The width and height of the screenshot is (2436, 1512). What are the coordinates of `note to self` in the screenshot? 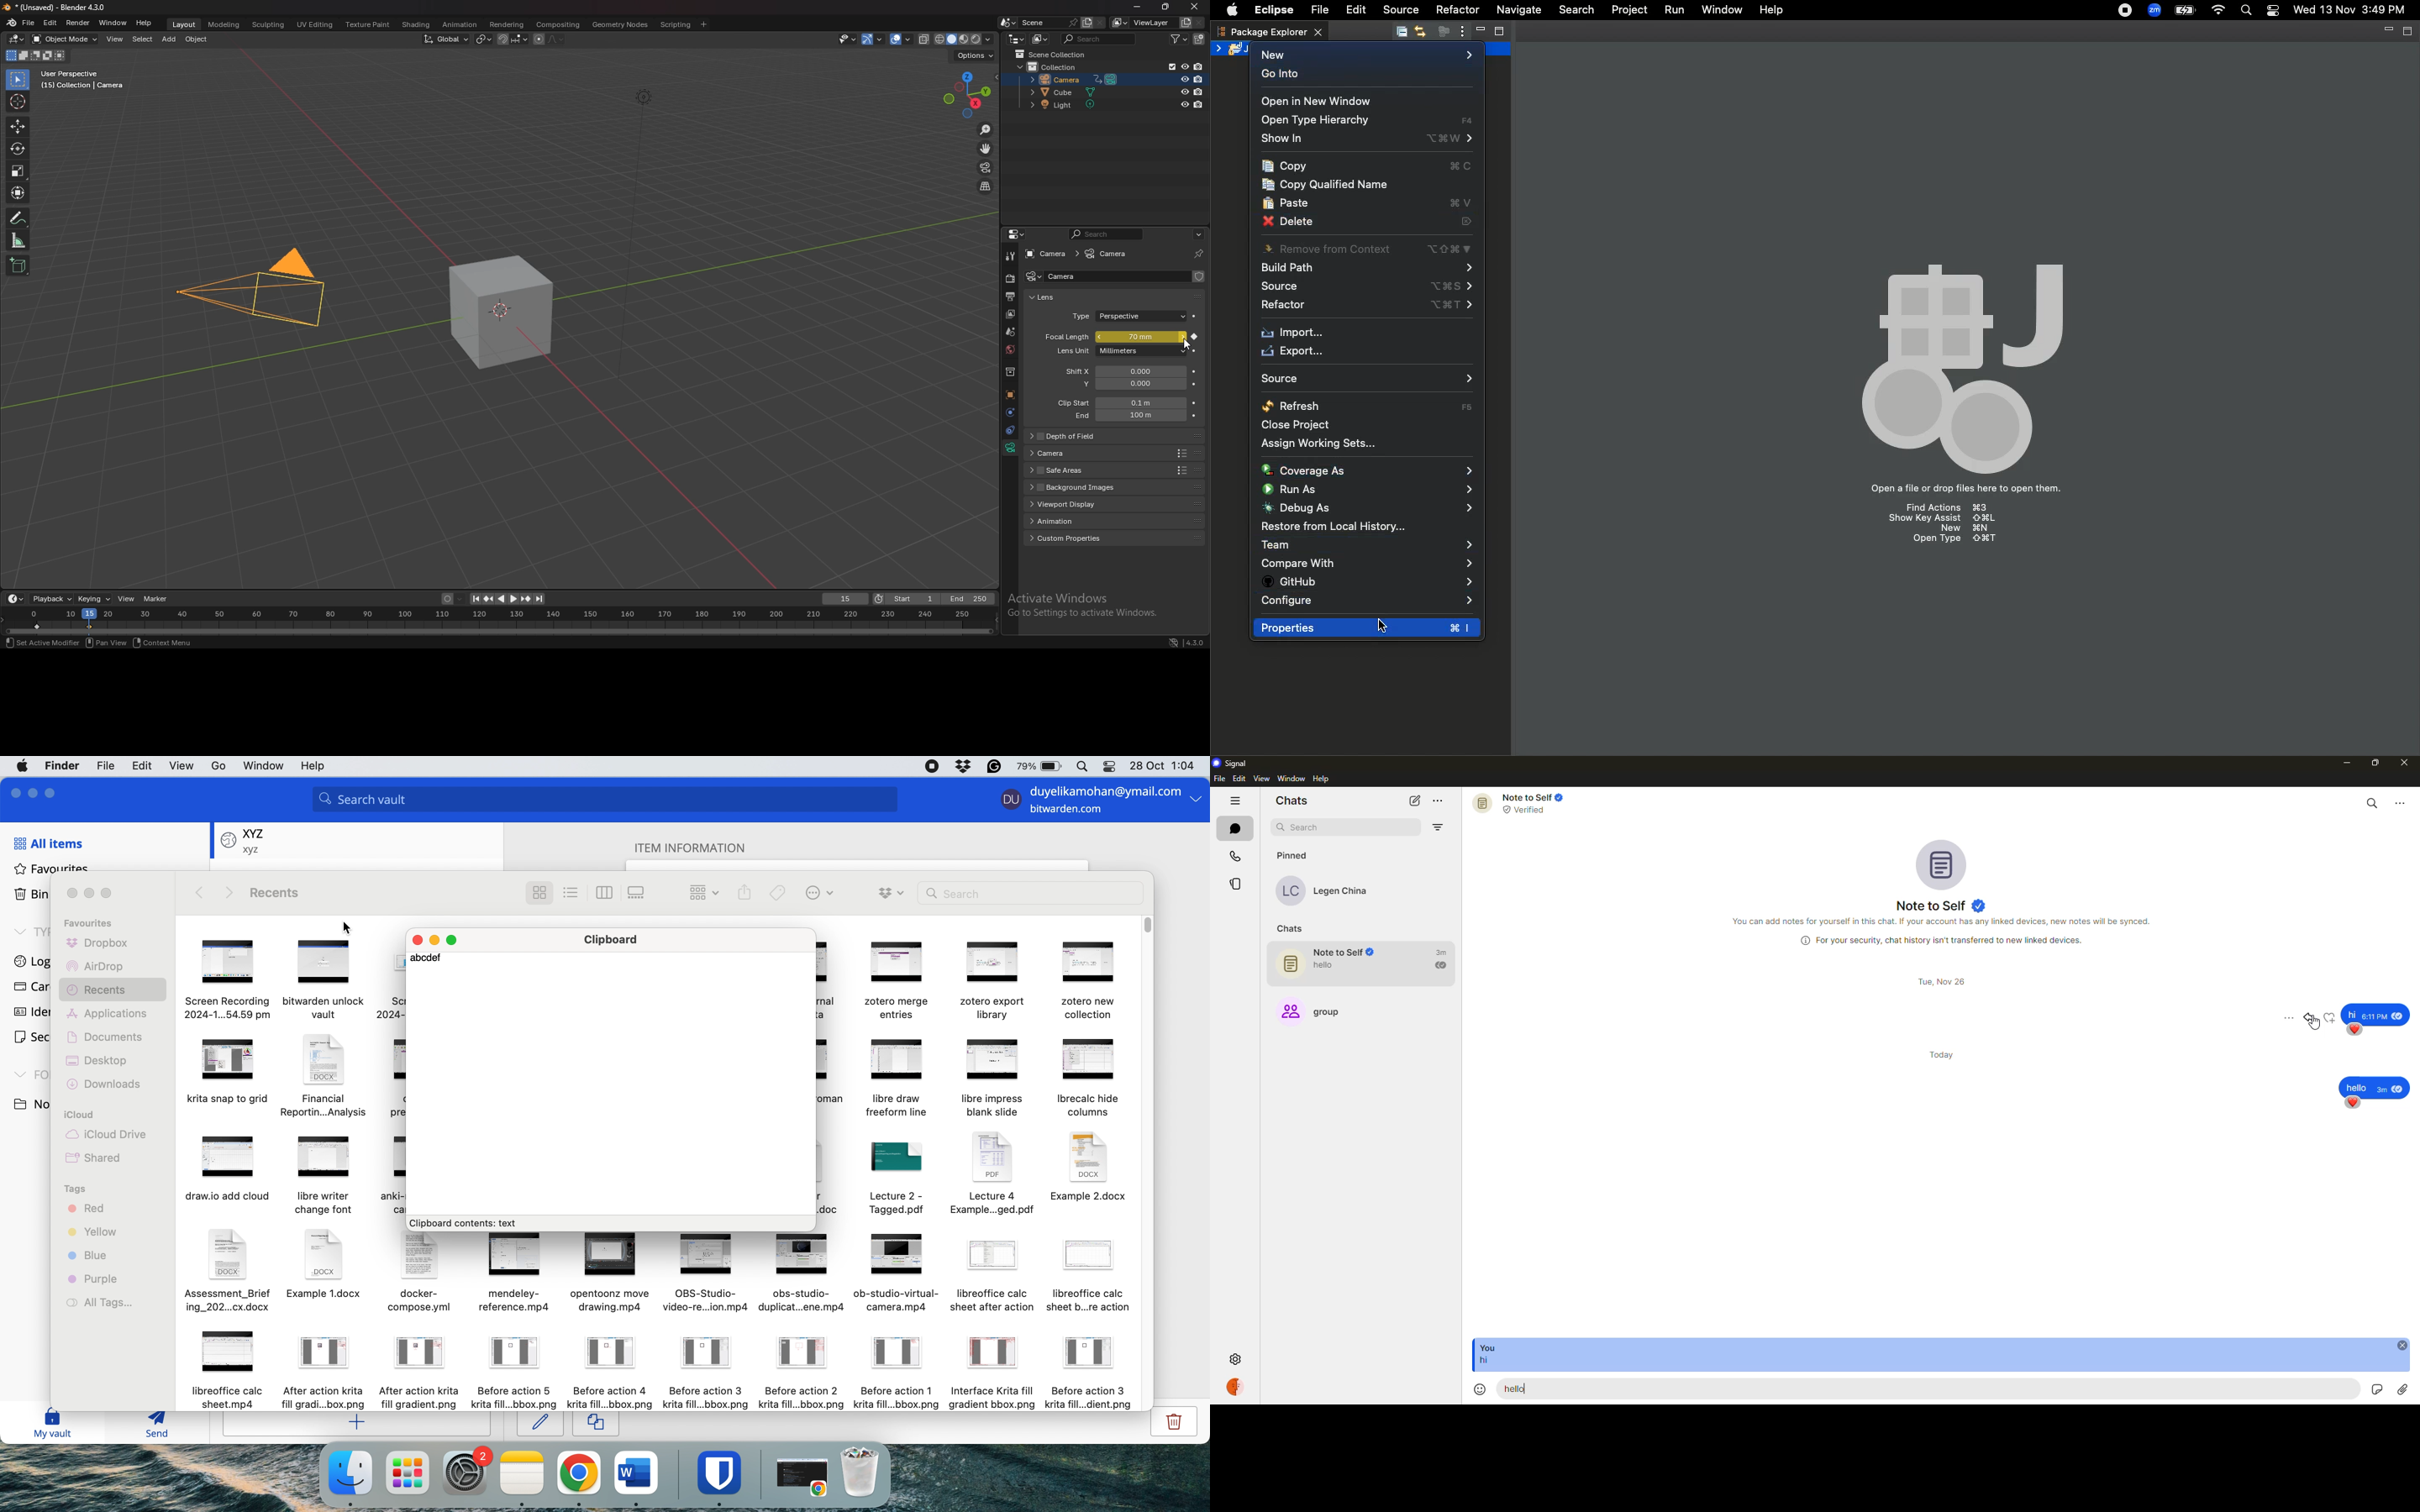 It's located at (1367, 965).